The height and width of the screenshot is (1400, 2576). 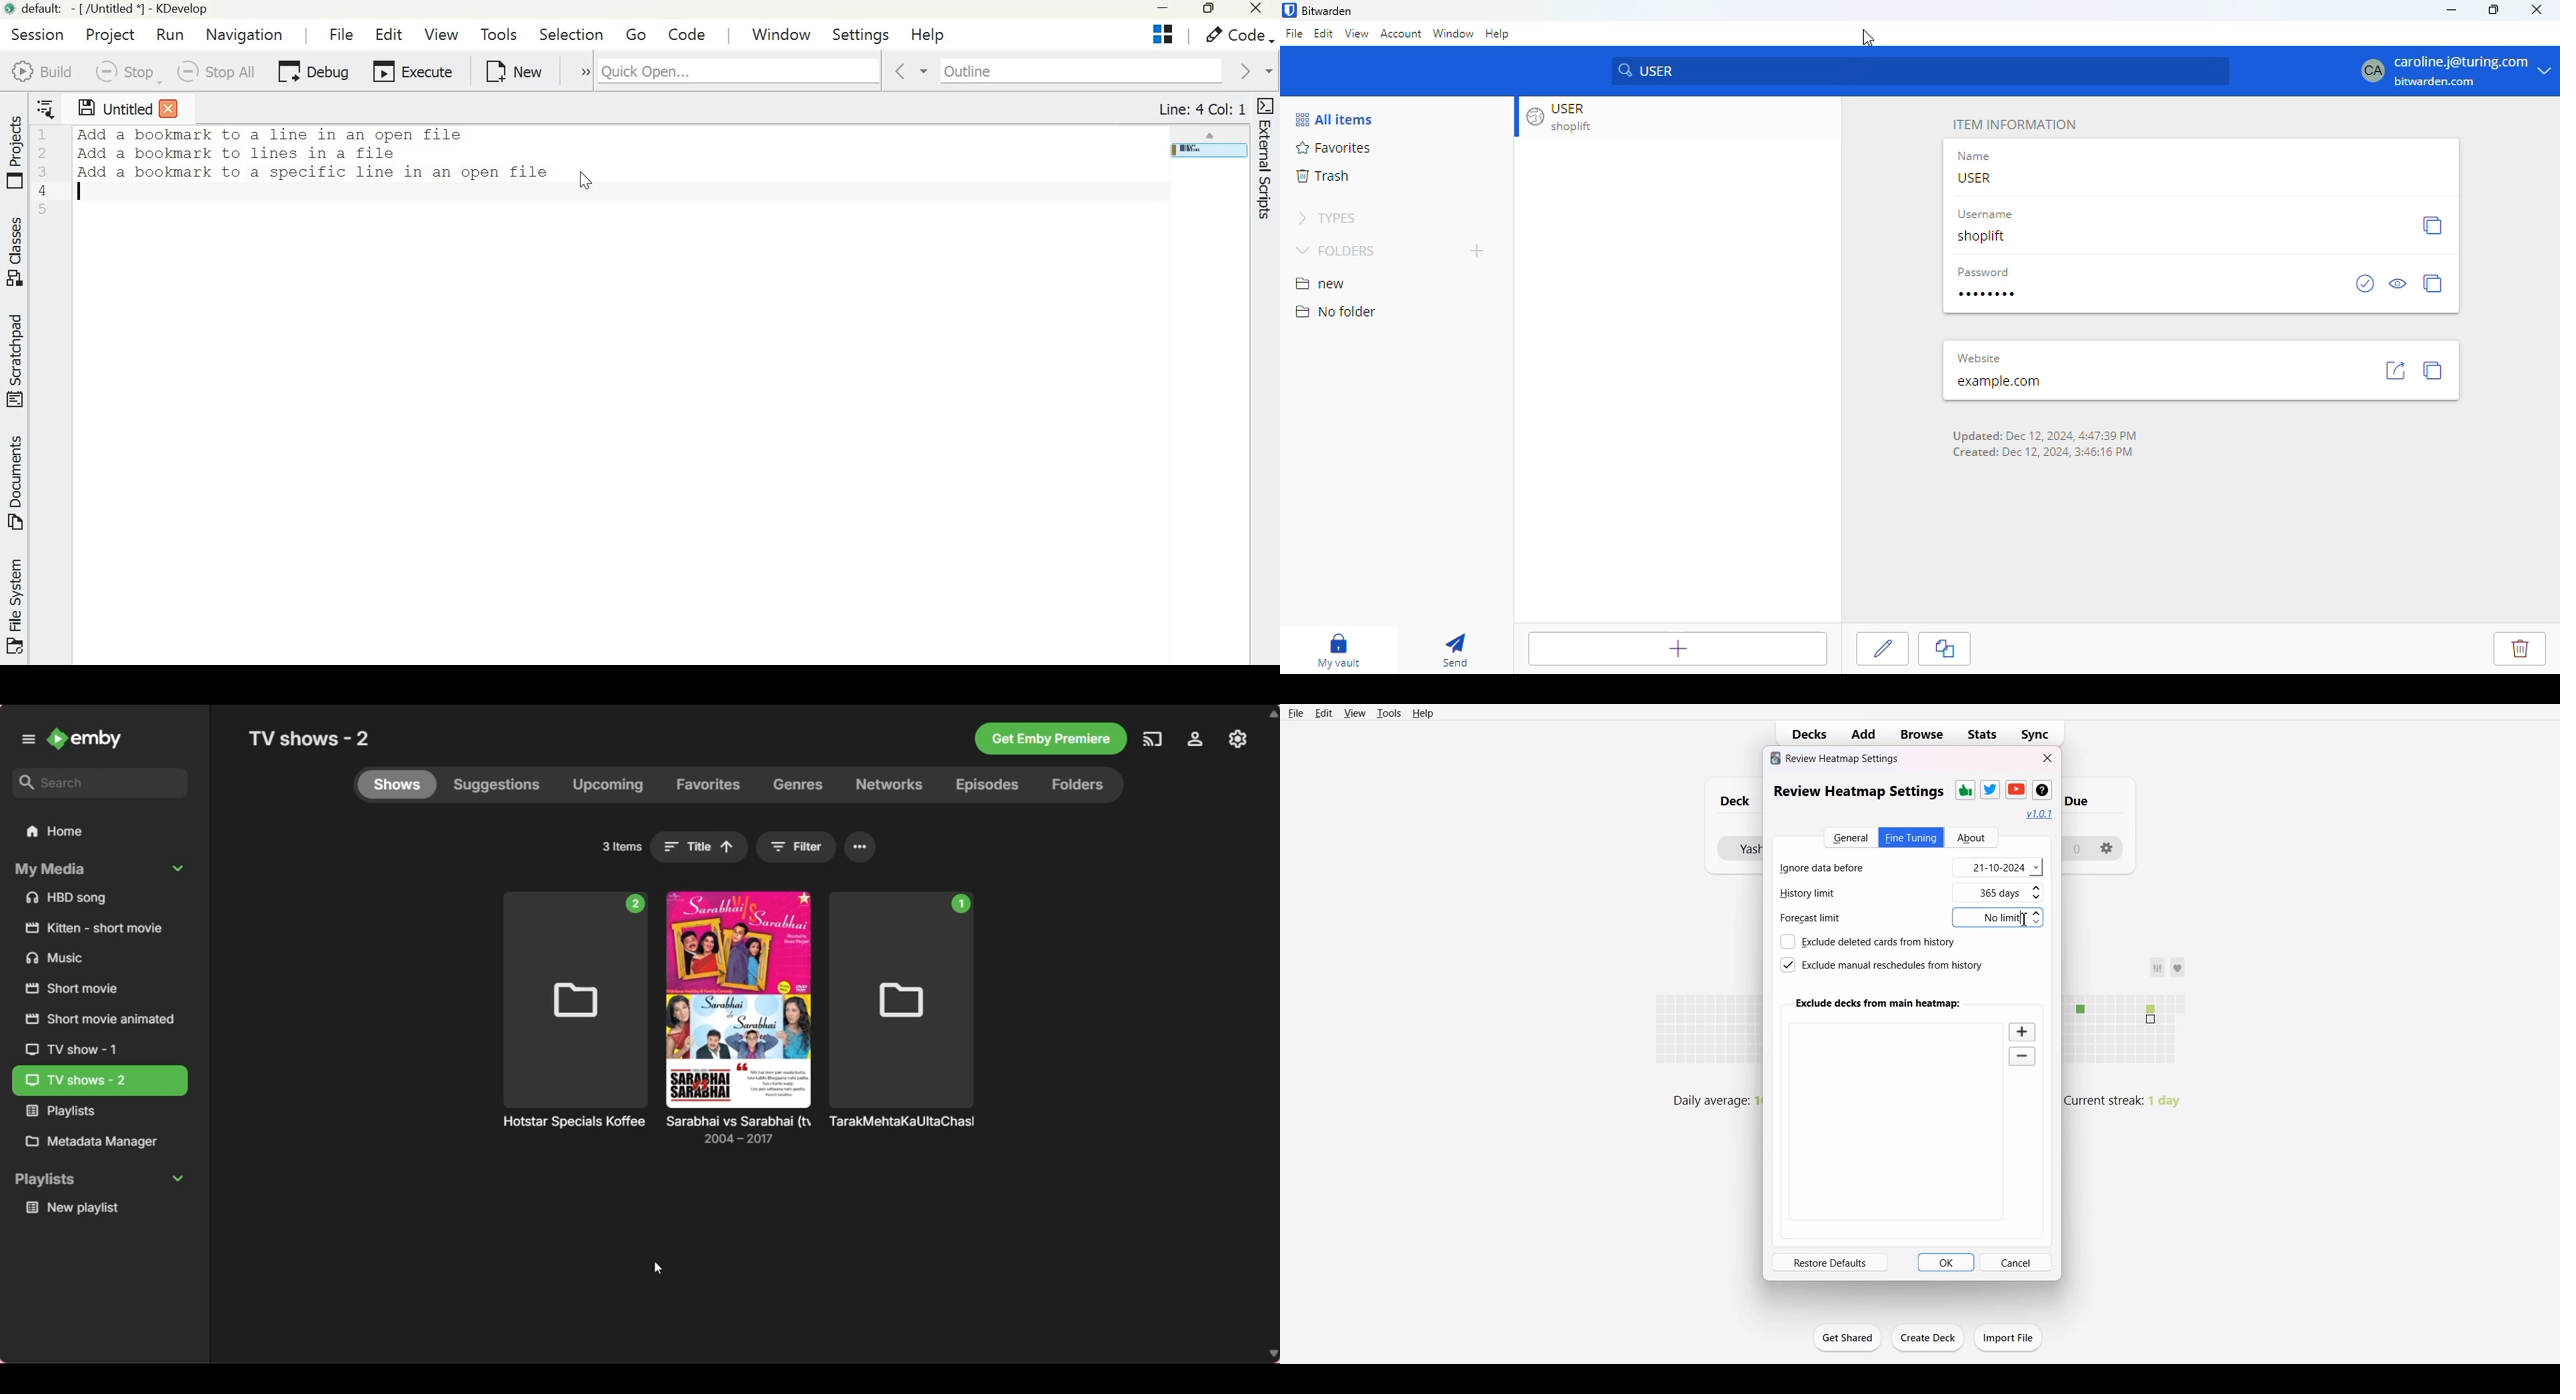 I want to click on edit, so click(x=1325, y=32).